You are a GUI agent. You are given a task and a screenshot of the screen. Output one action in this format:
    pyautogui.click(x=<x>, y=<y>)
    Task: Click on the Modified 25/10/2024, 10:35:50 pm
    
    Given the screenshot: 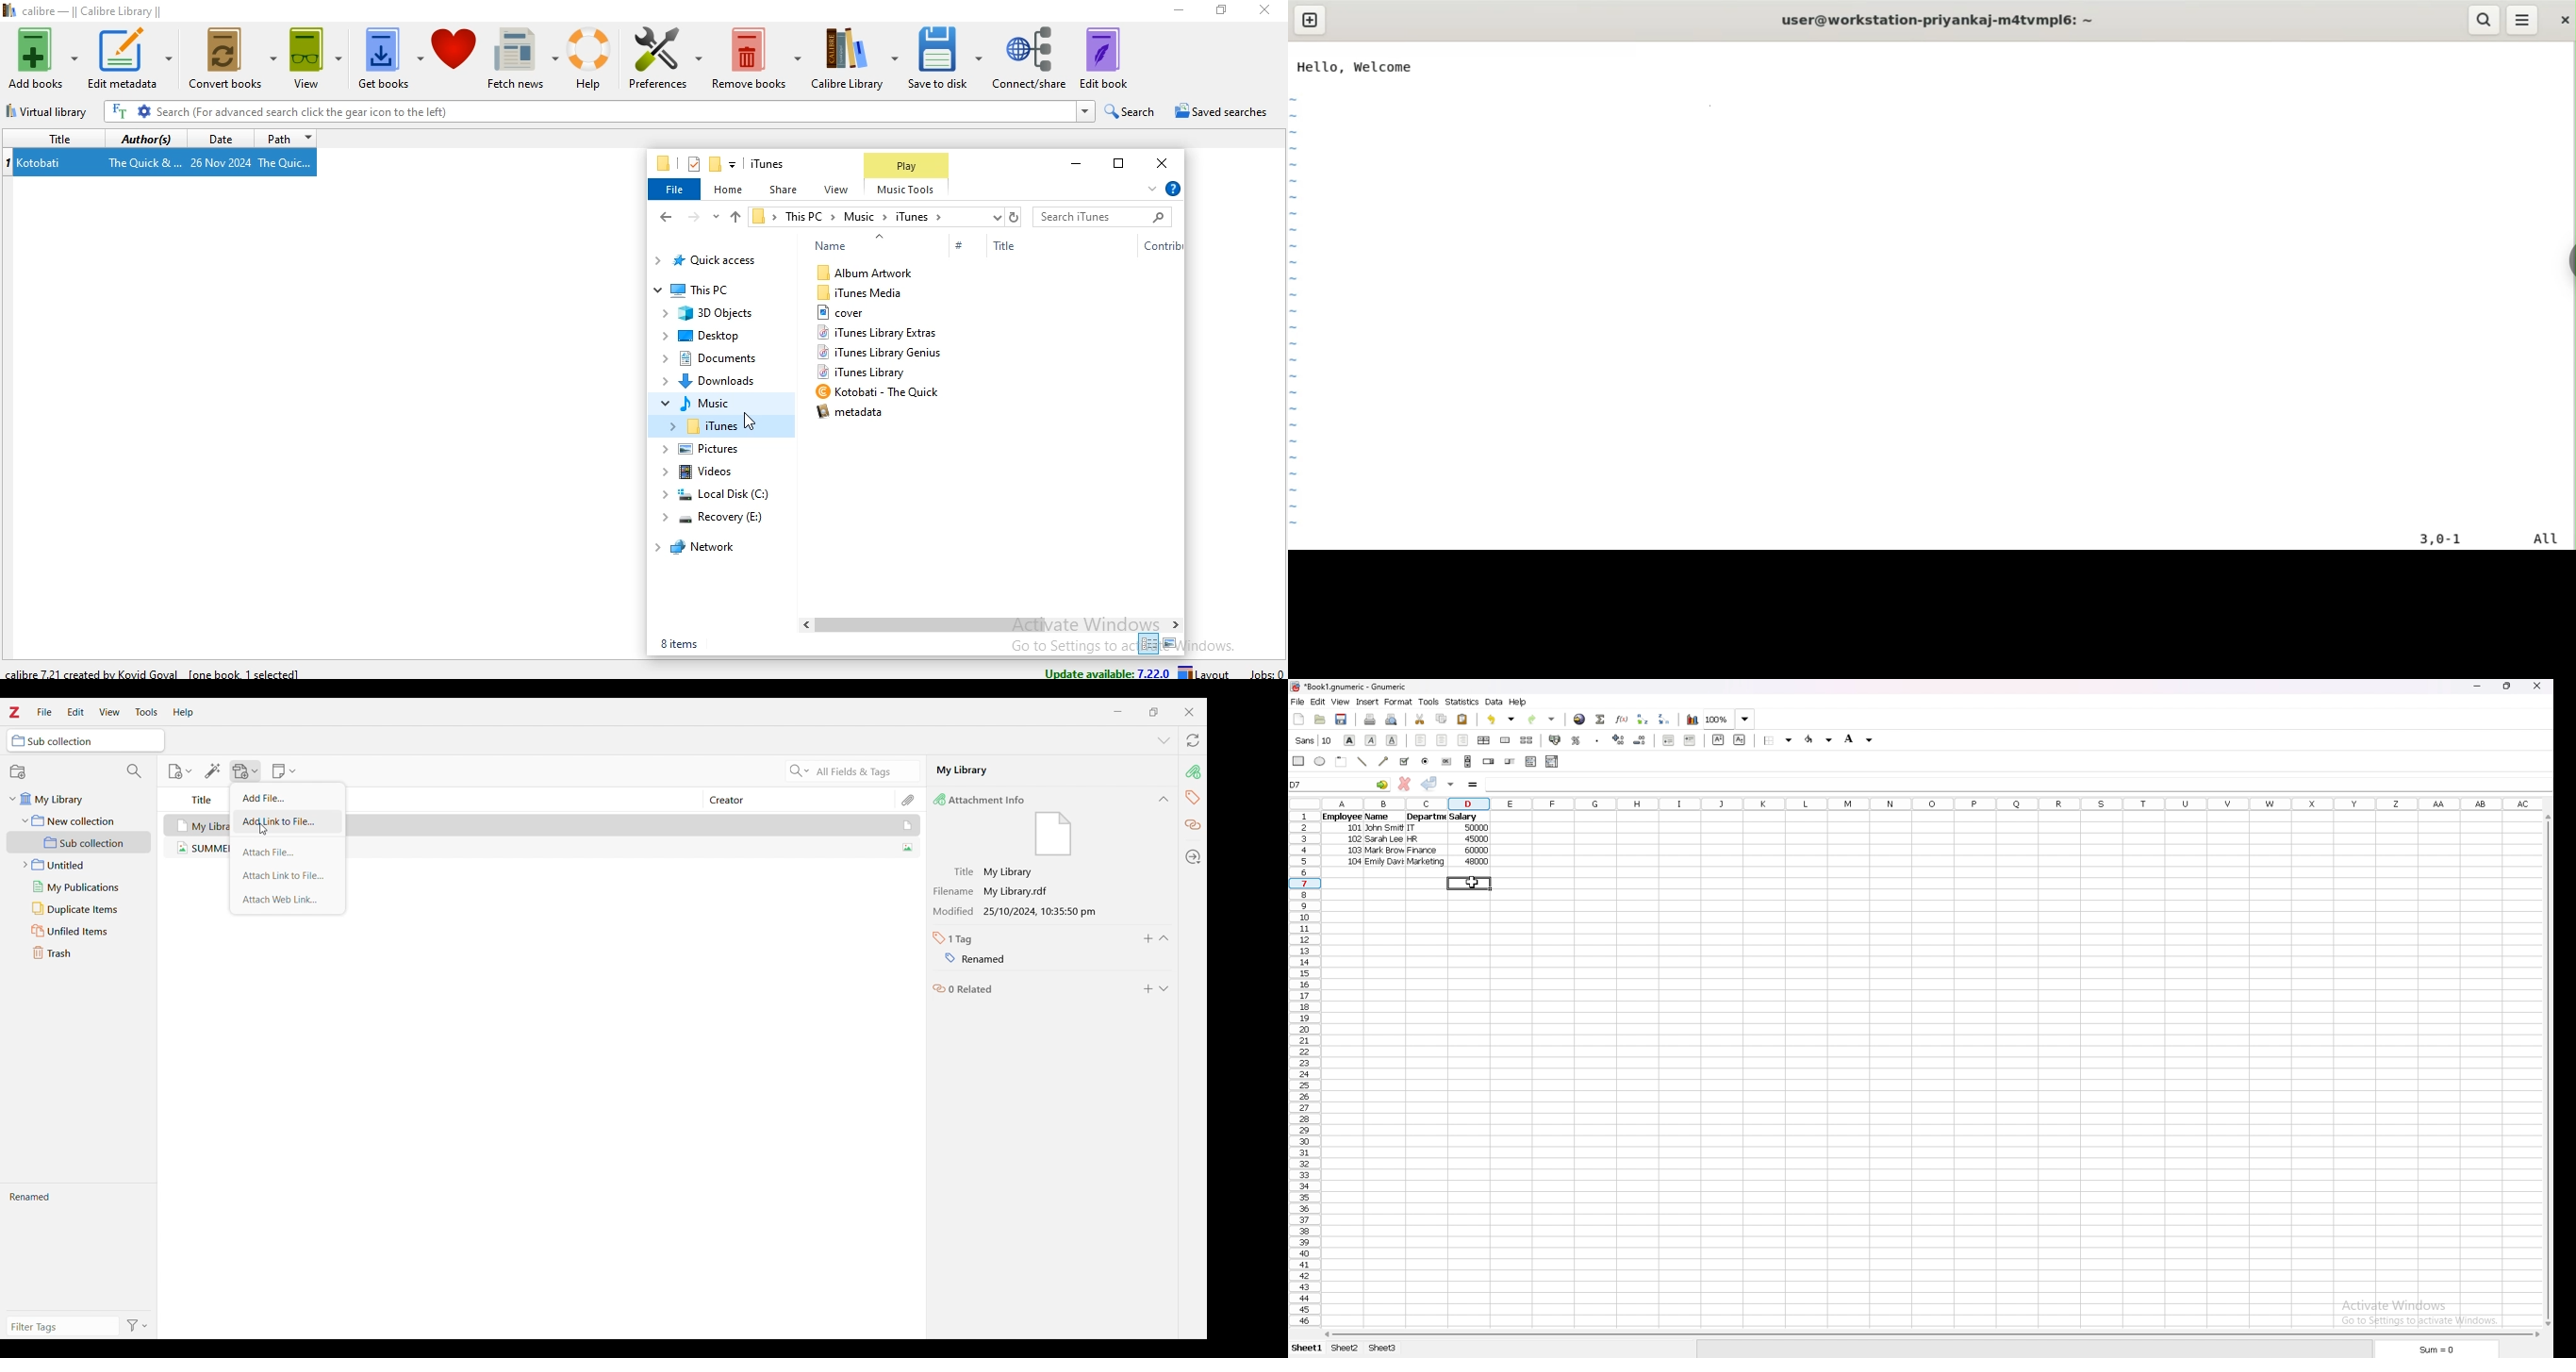 What is the action you would take?
    pyautogui.click(x=1020, y=912)
    